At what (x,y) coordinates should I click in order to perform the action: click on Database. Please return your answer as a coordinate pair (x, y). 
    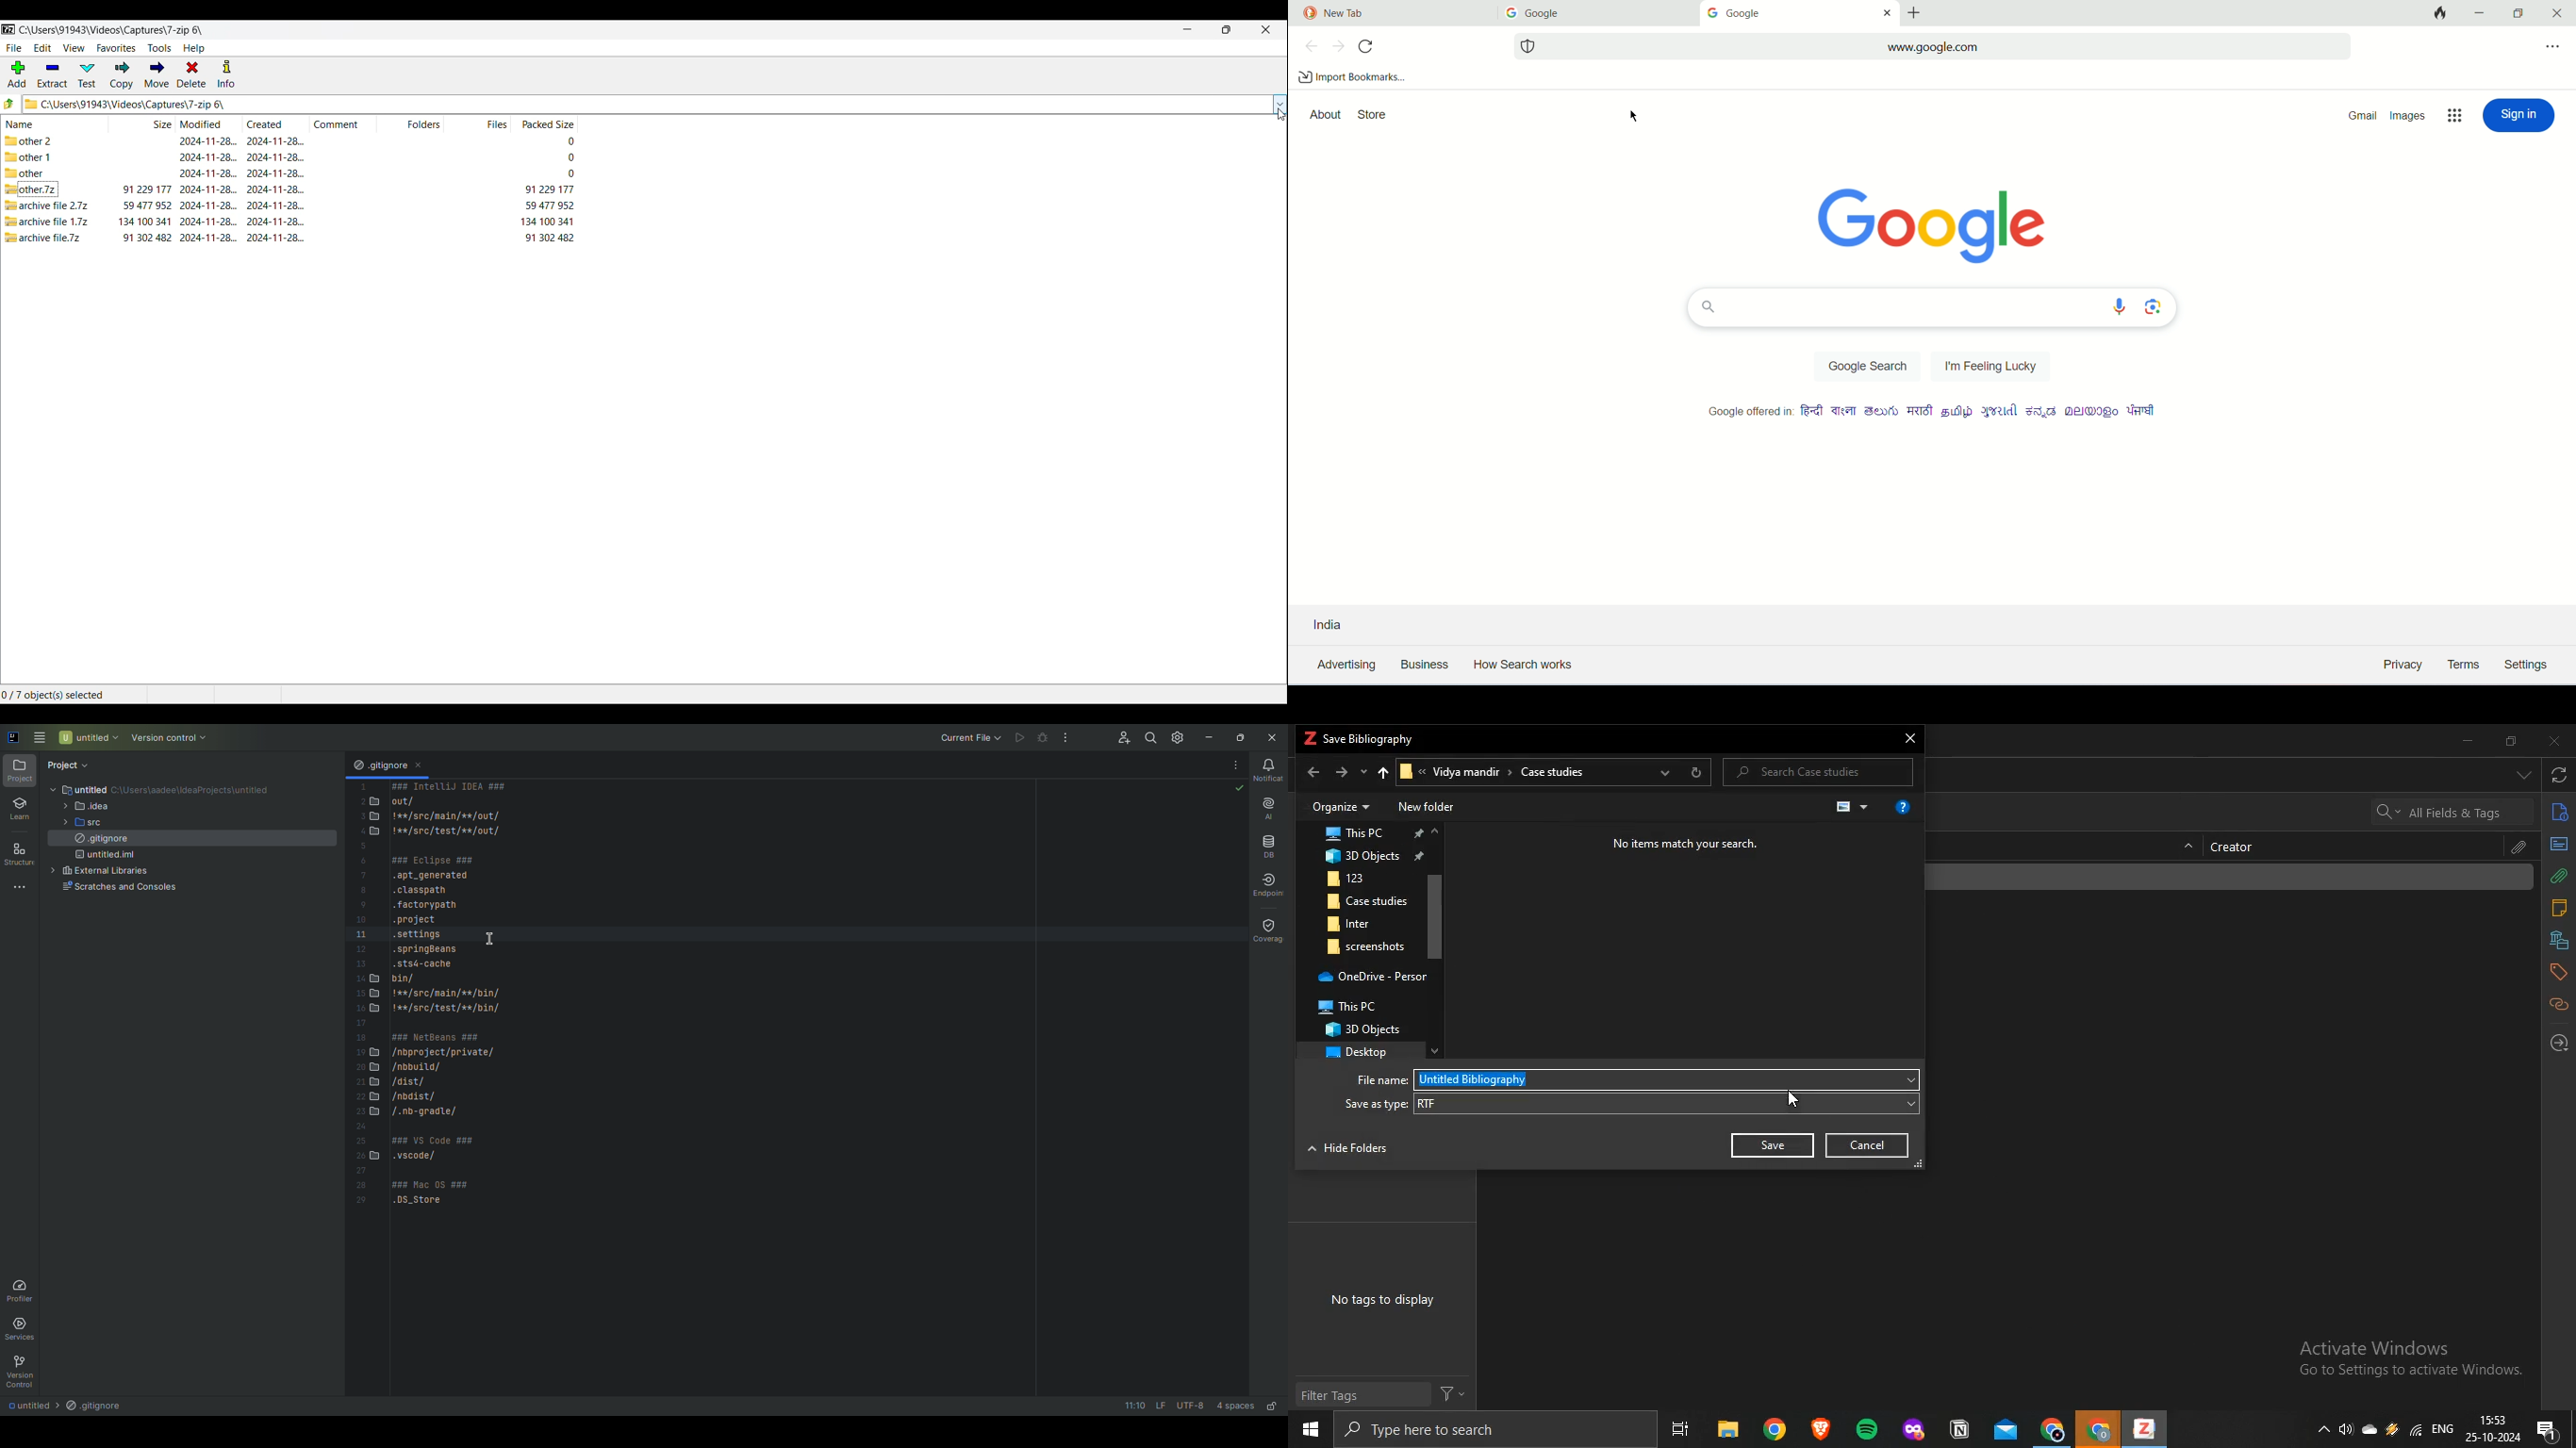
    Looking at the image, I should click on (1267, 843).